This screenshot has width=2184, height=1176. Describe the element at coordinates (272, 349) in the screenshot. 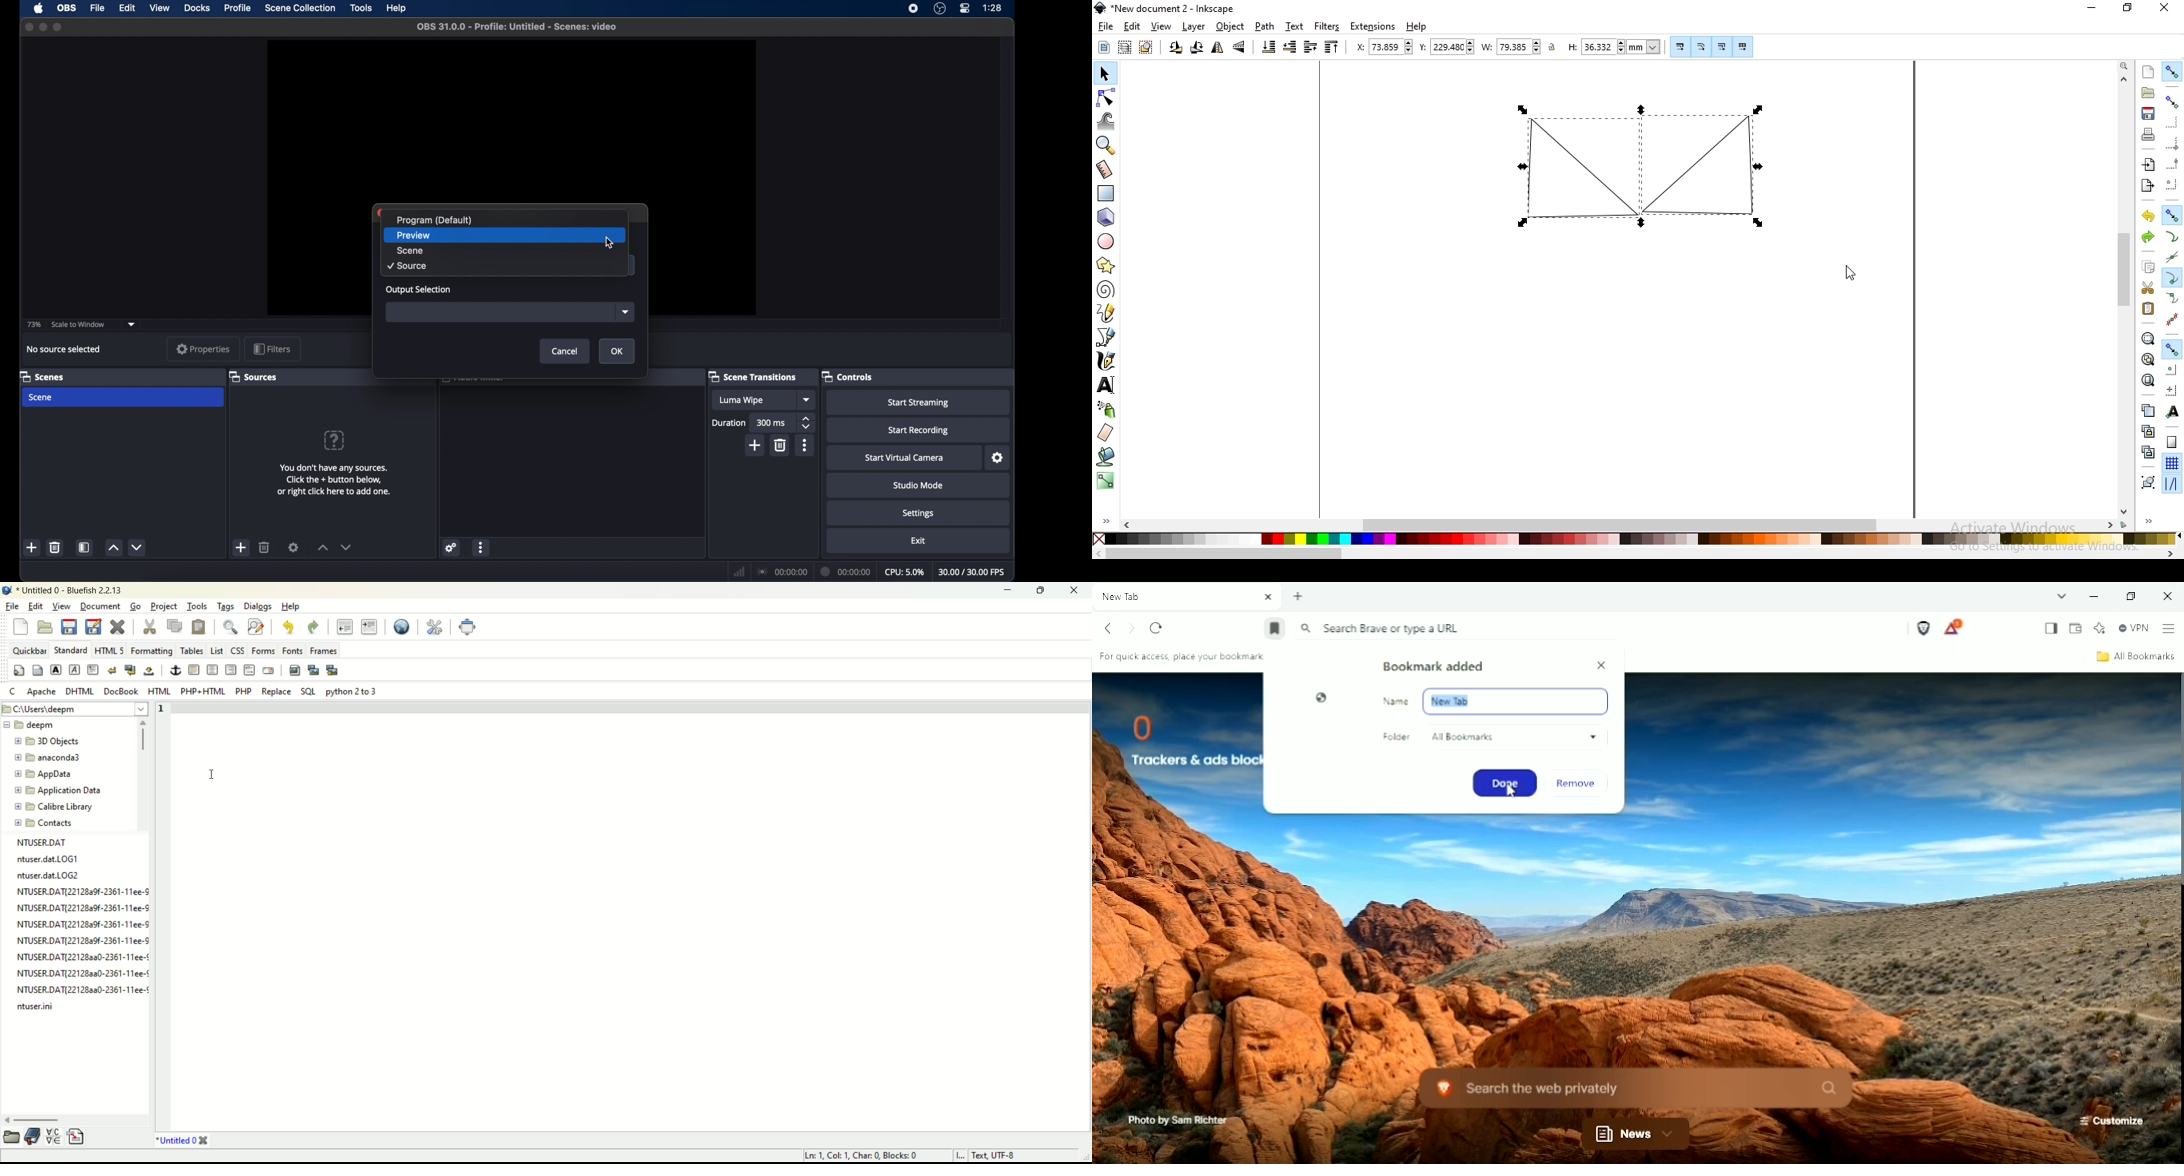

I see `filters` at that location.